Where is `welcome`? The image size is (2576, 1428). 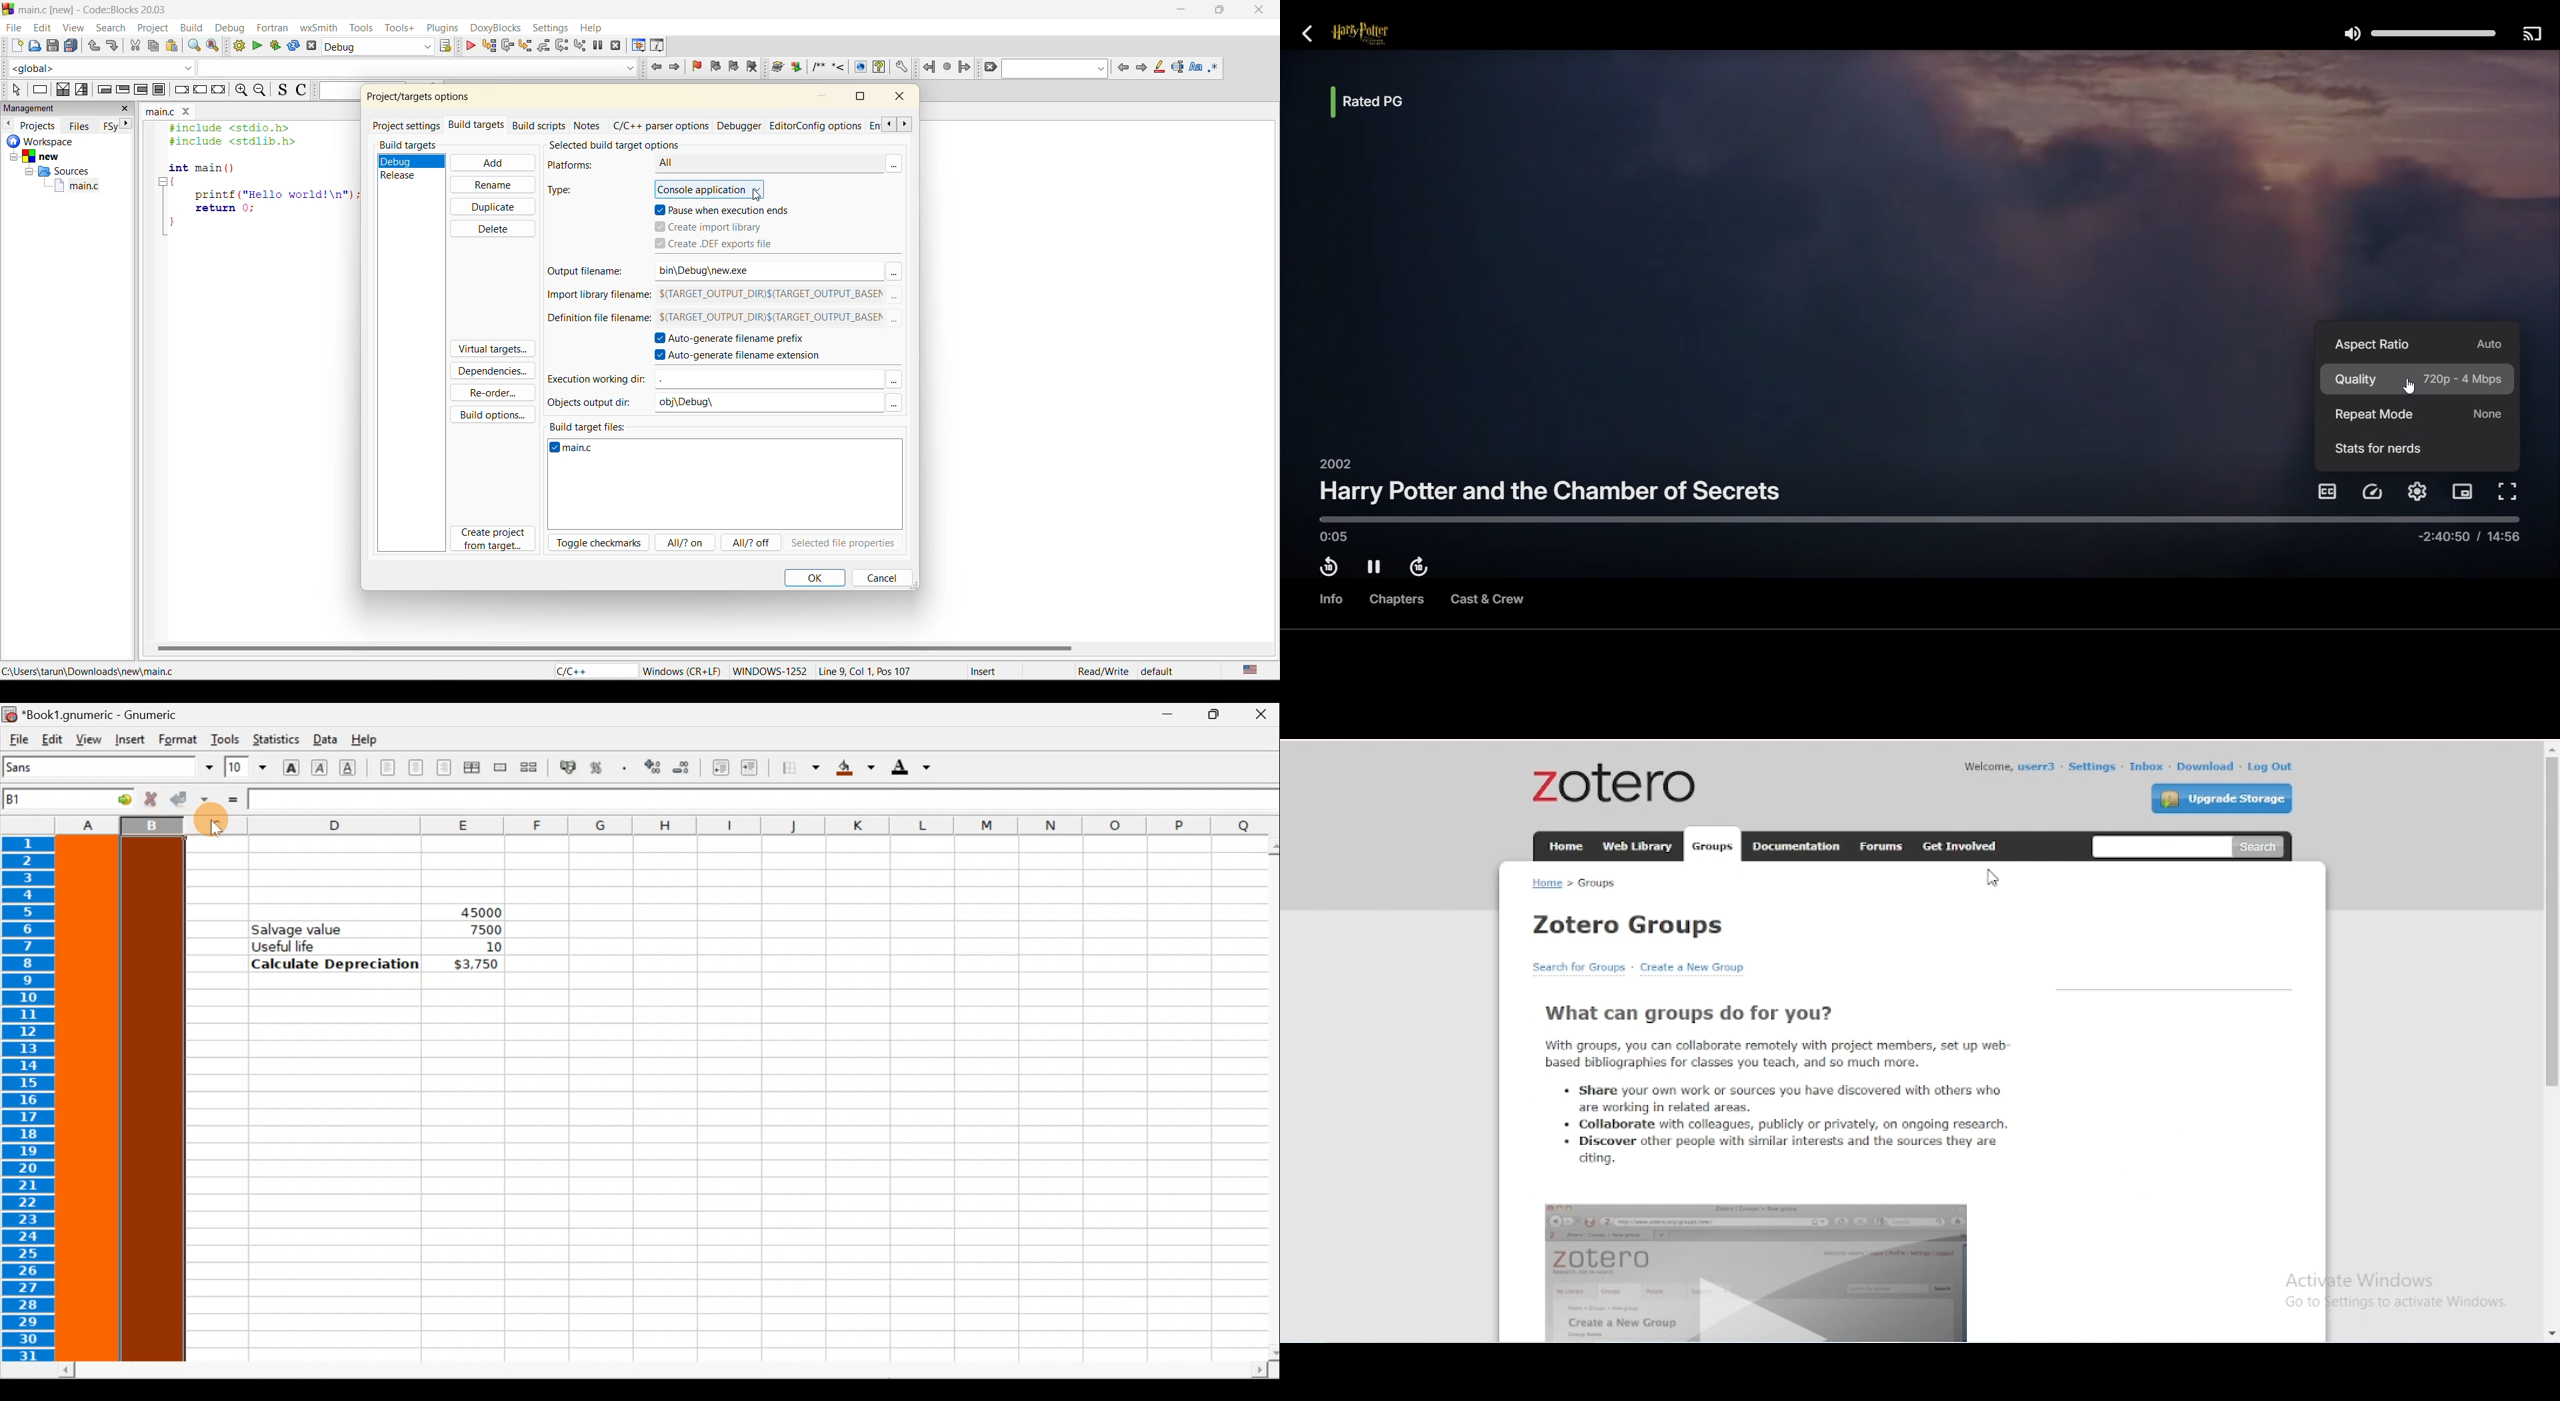 welcome is located at coordinates (1986, 767).